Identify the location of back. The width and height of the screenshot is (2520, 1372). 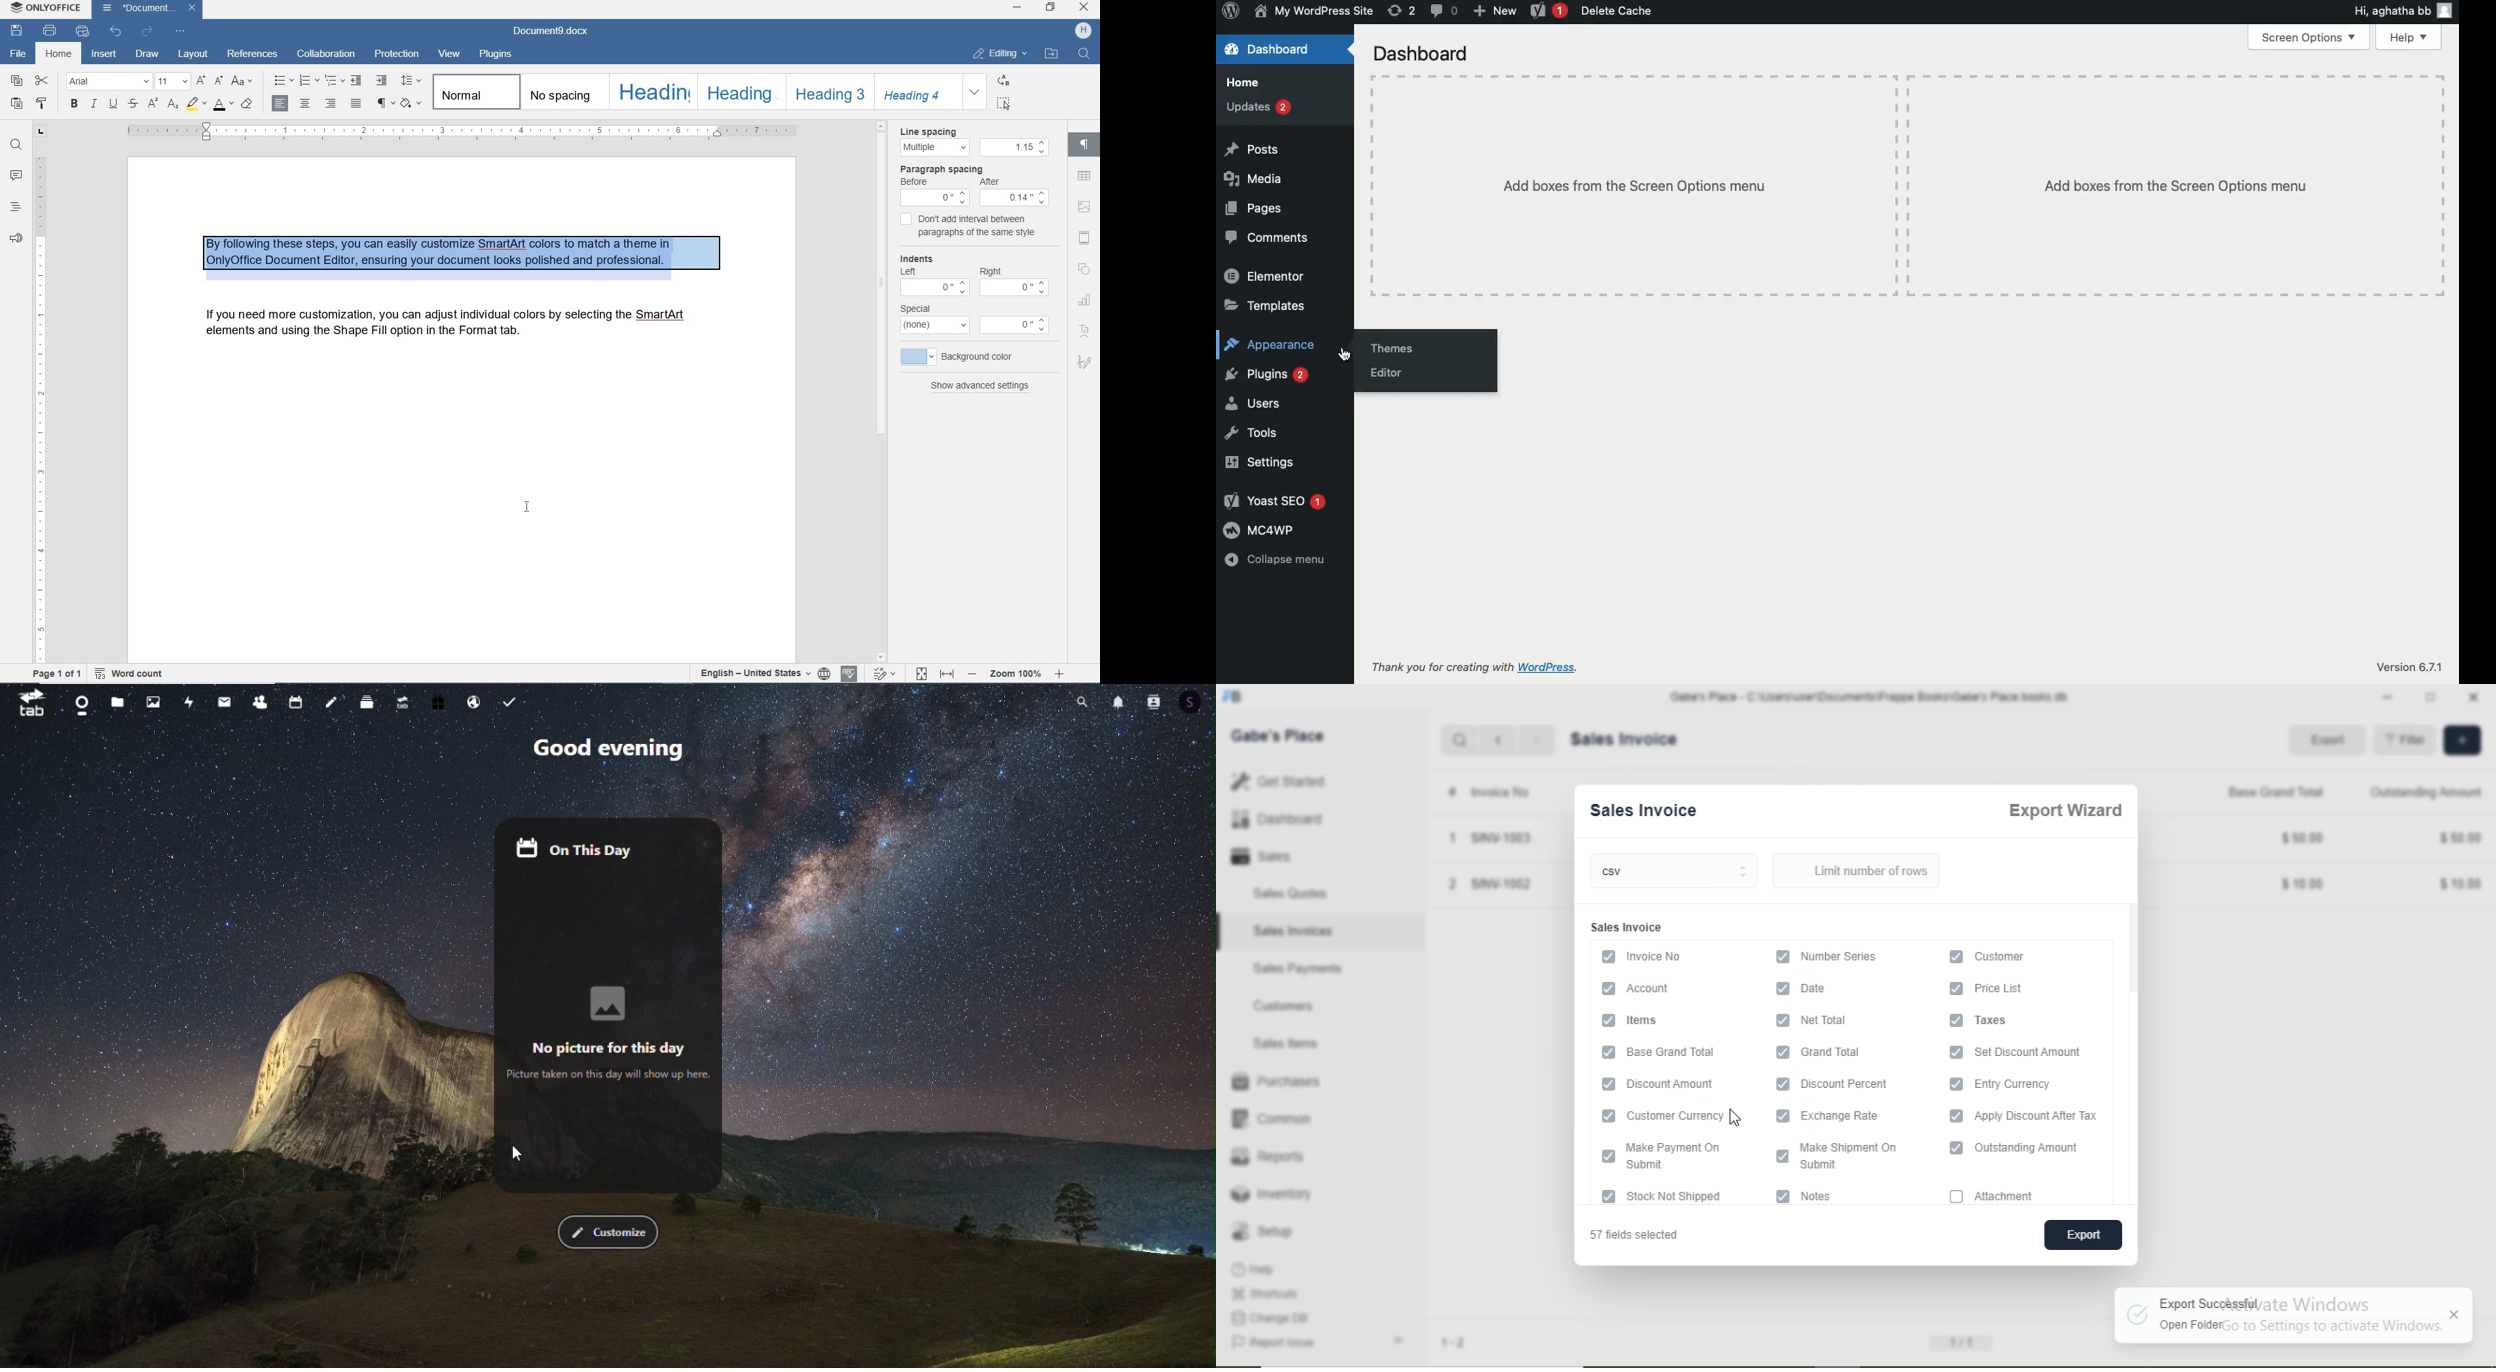
(1498, 740).